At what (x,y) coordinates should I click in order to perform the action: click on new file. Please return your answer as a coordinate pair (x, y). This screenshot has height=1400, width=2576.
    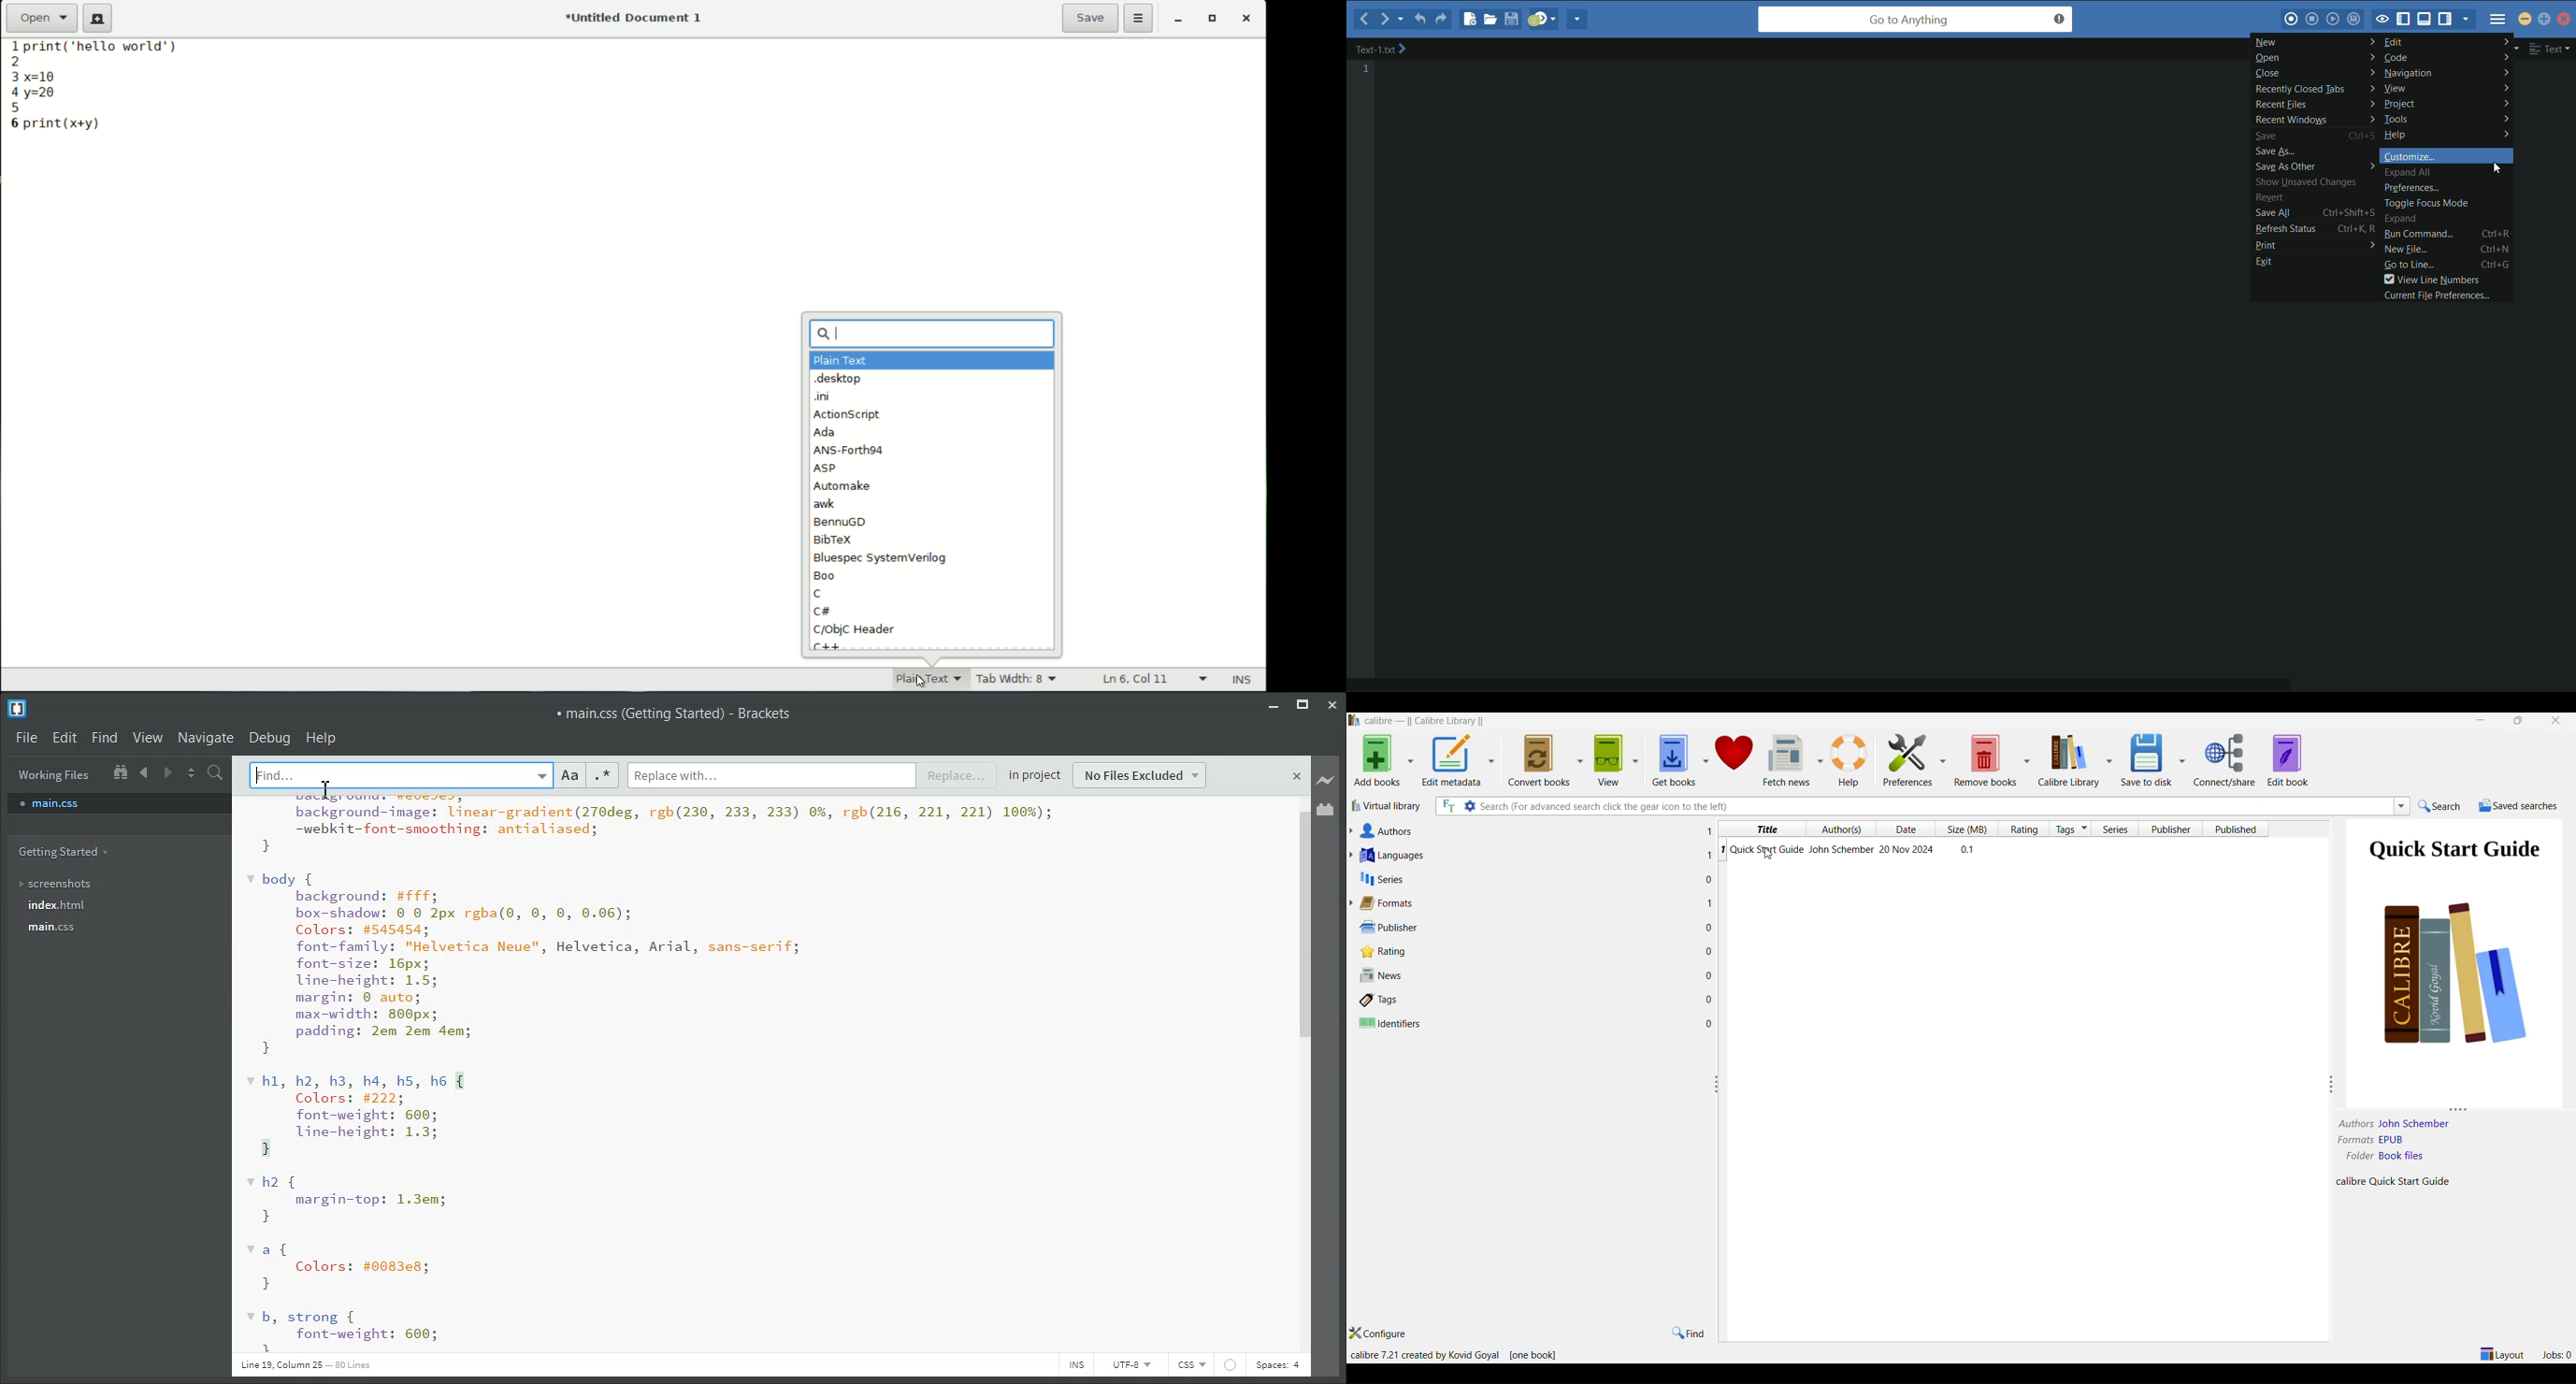
    Looking at the image, I should click on (2405, 249).